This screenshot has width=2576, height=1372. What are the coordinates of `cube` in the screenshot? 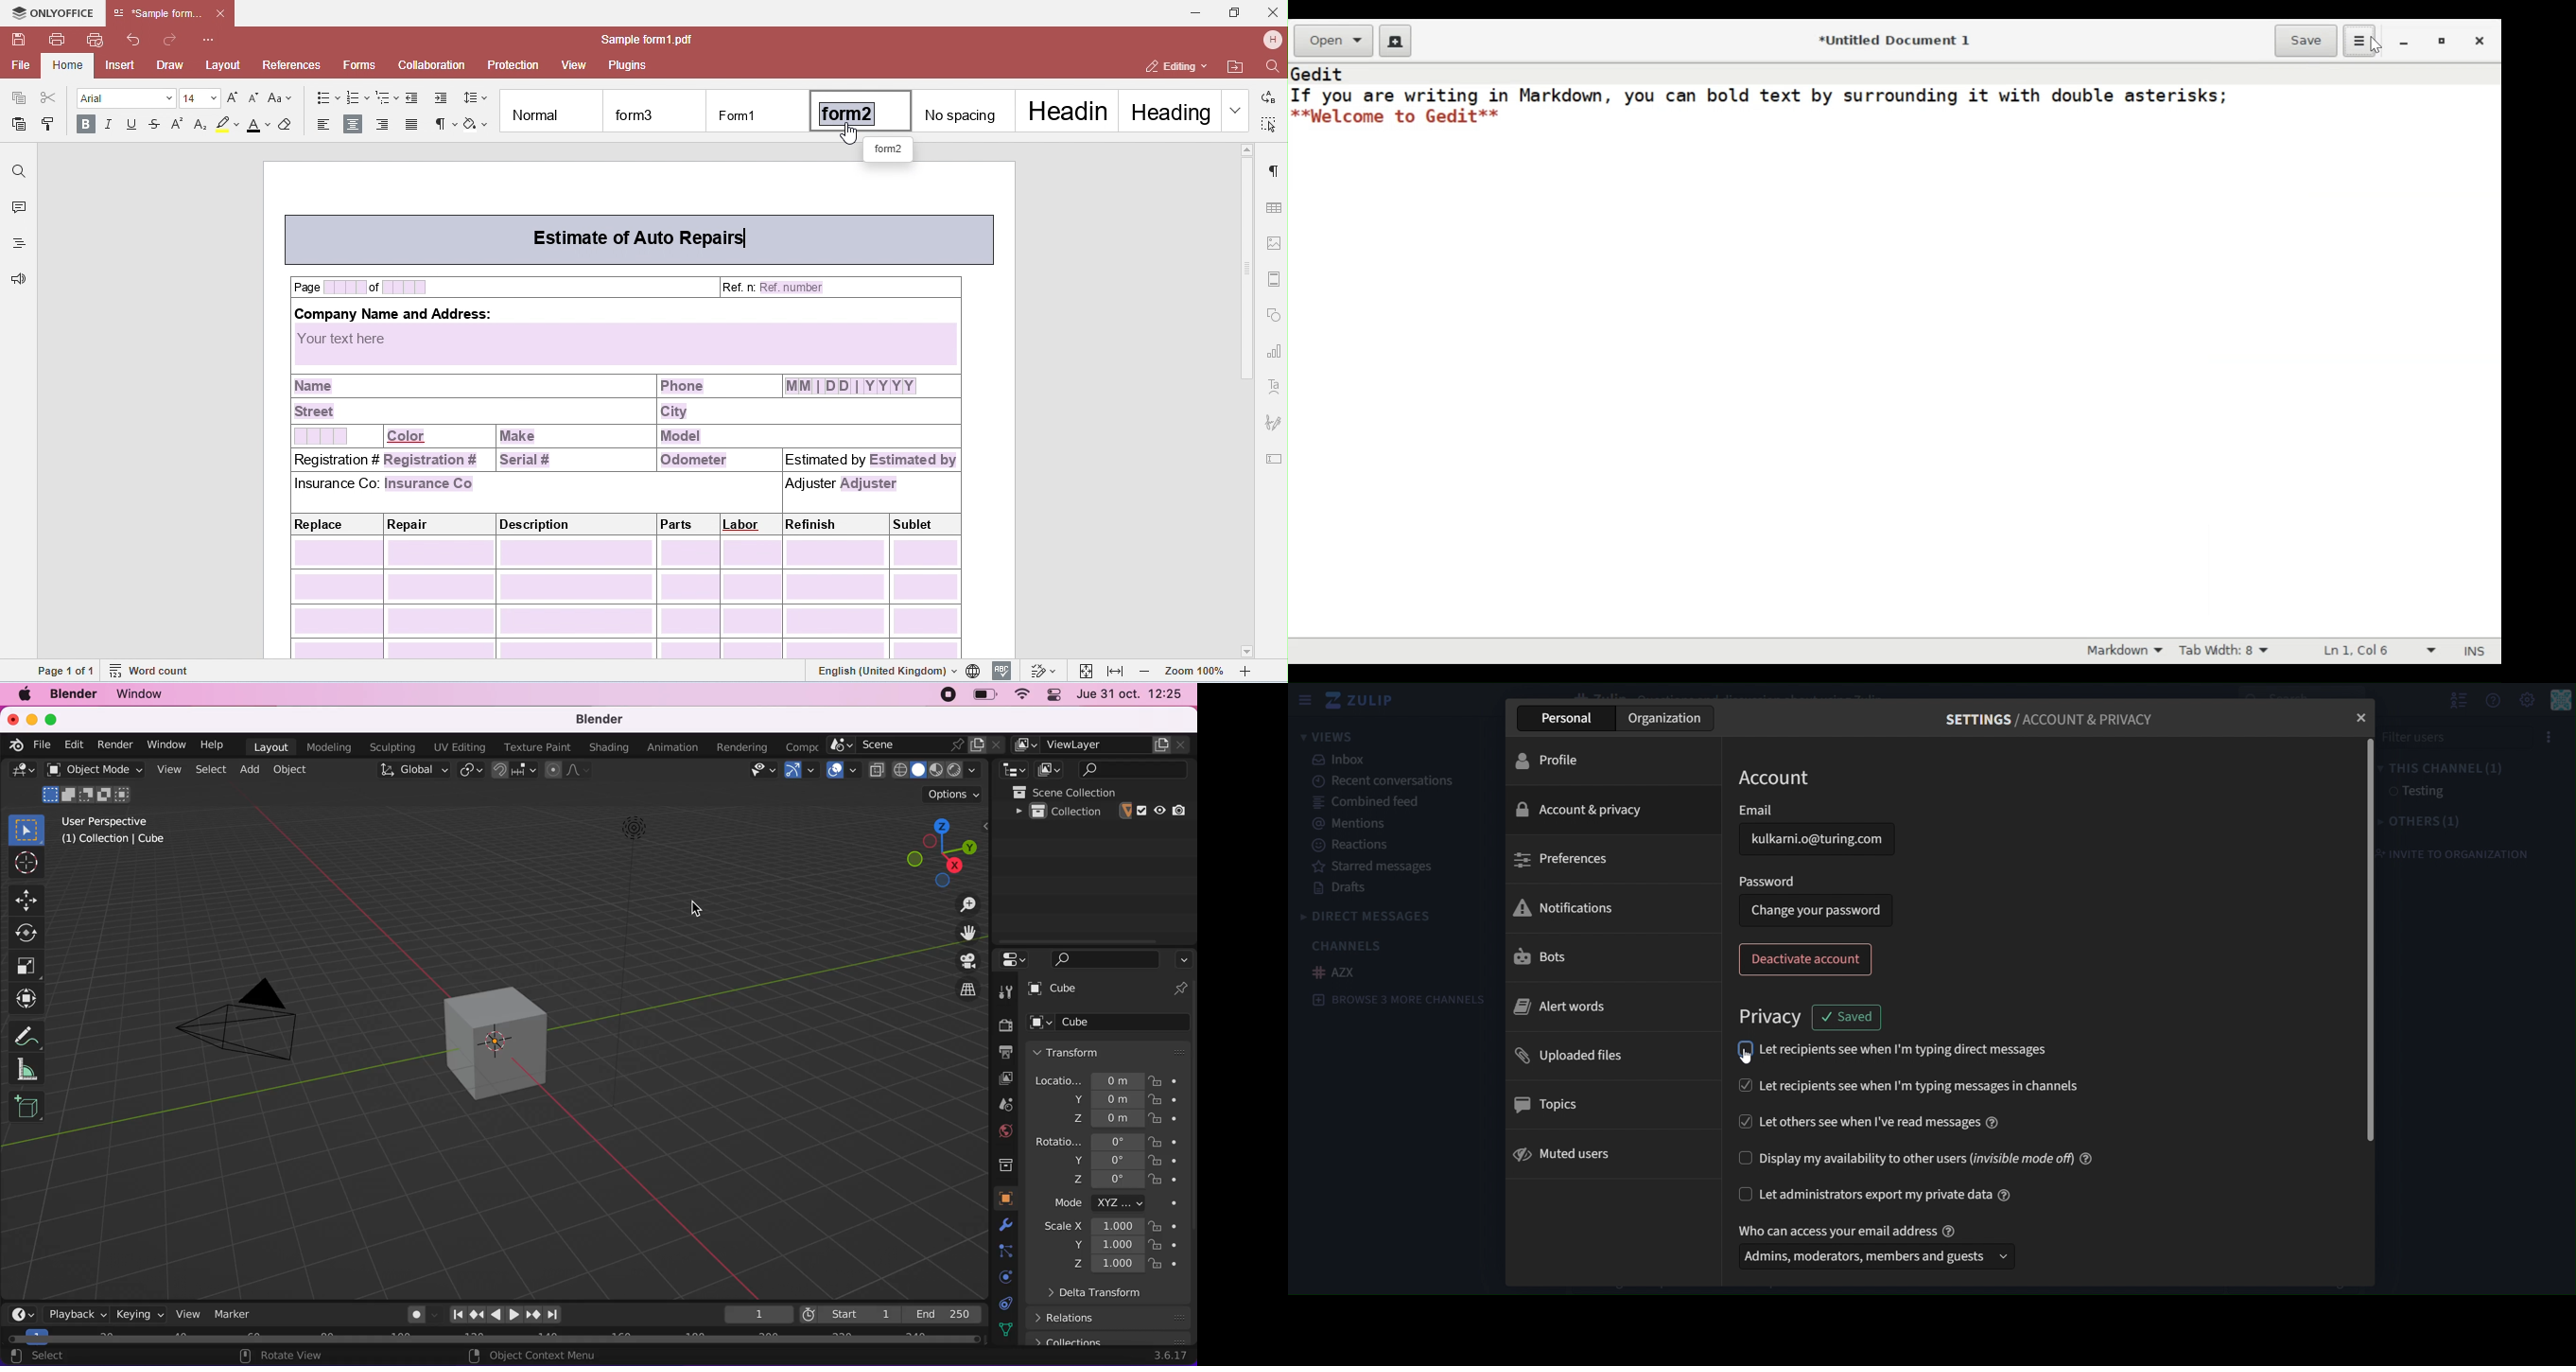 It's located at (1111, 1024).